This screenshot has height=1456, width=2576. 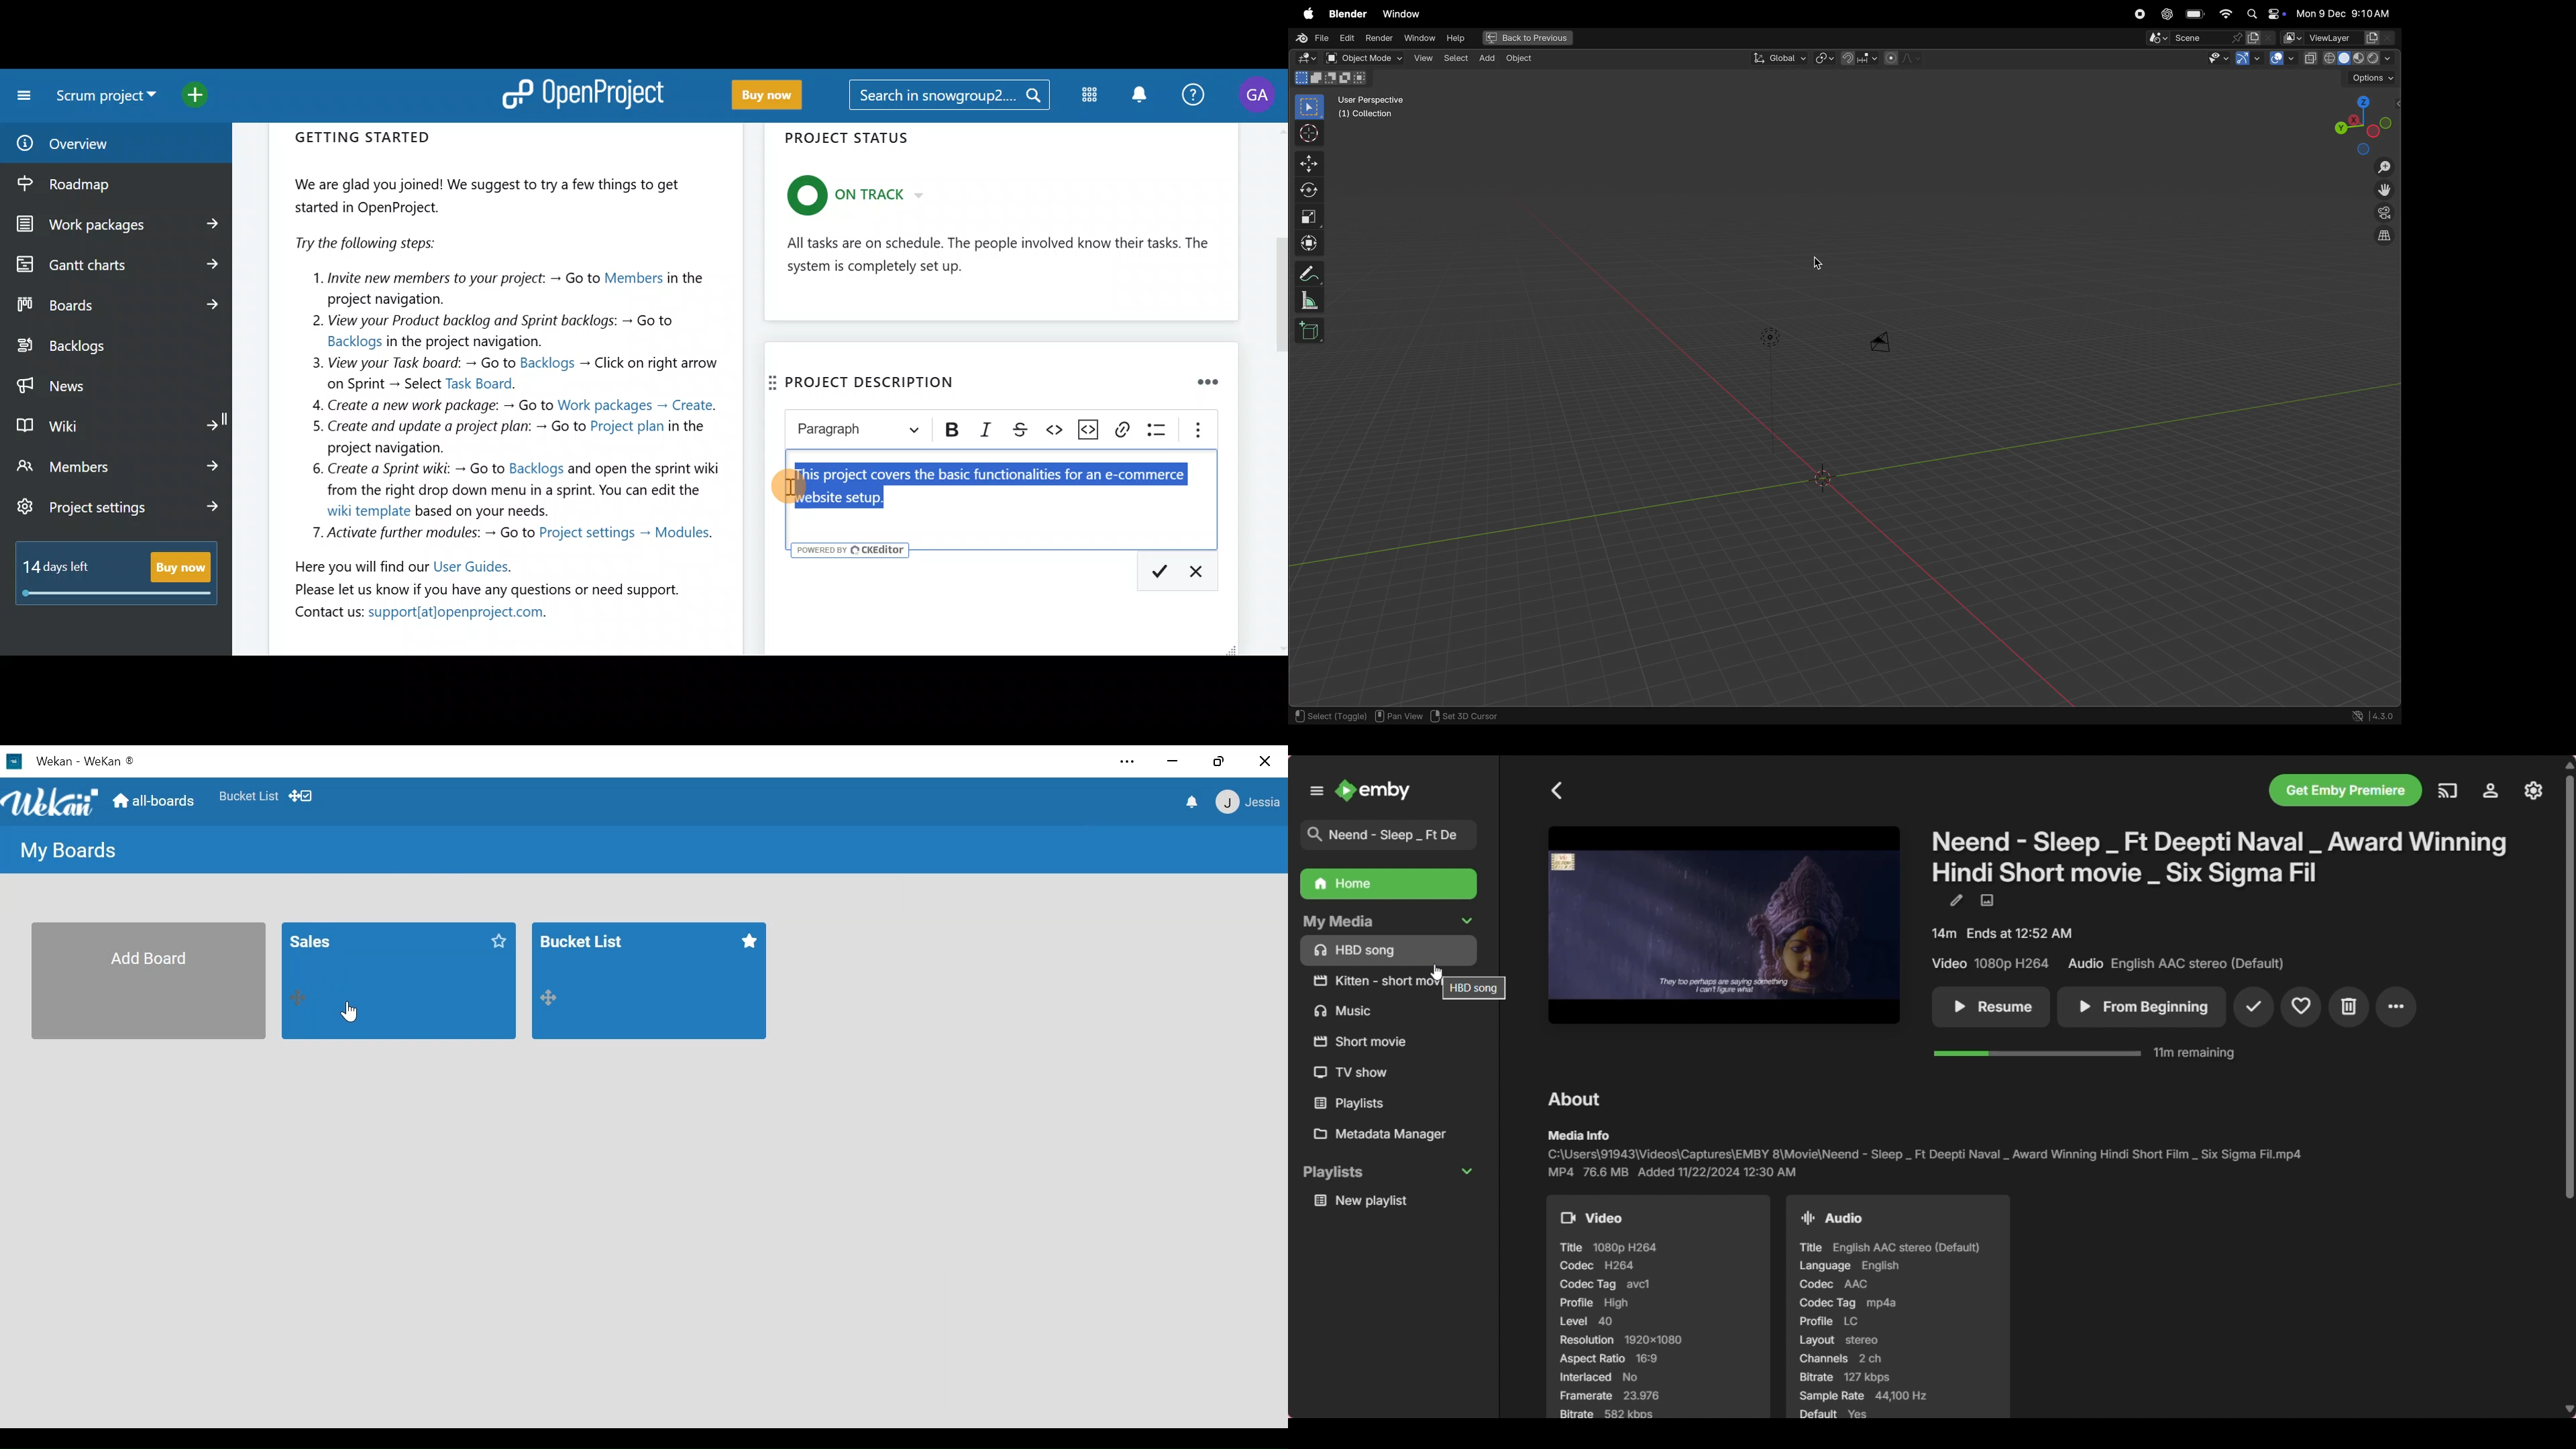 I want to click on pan view, so click(x=1400, y=715).